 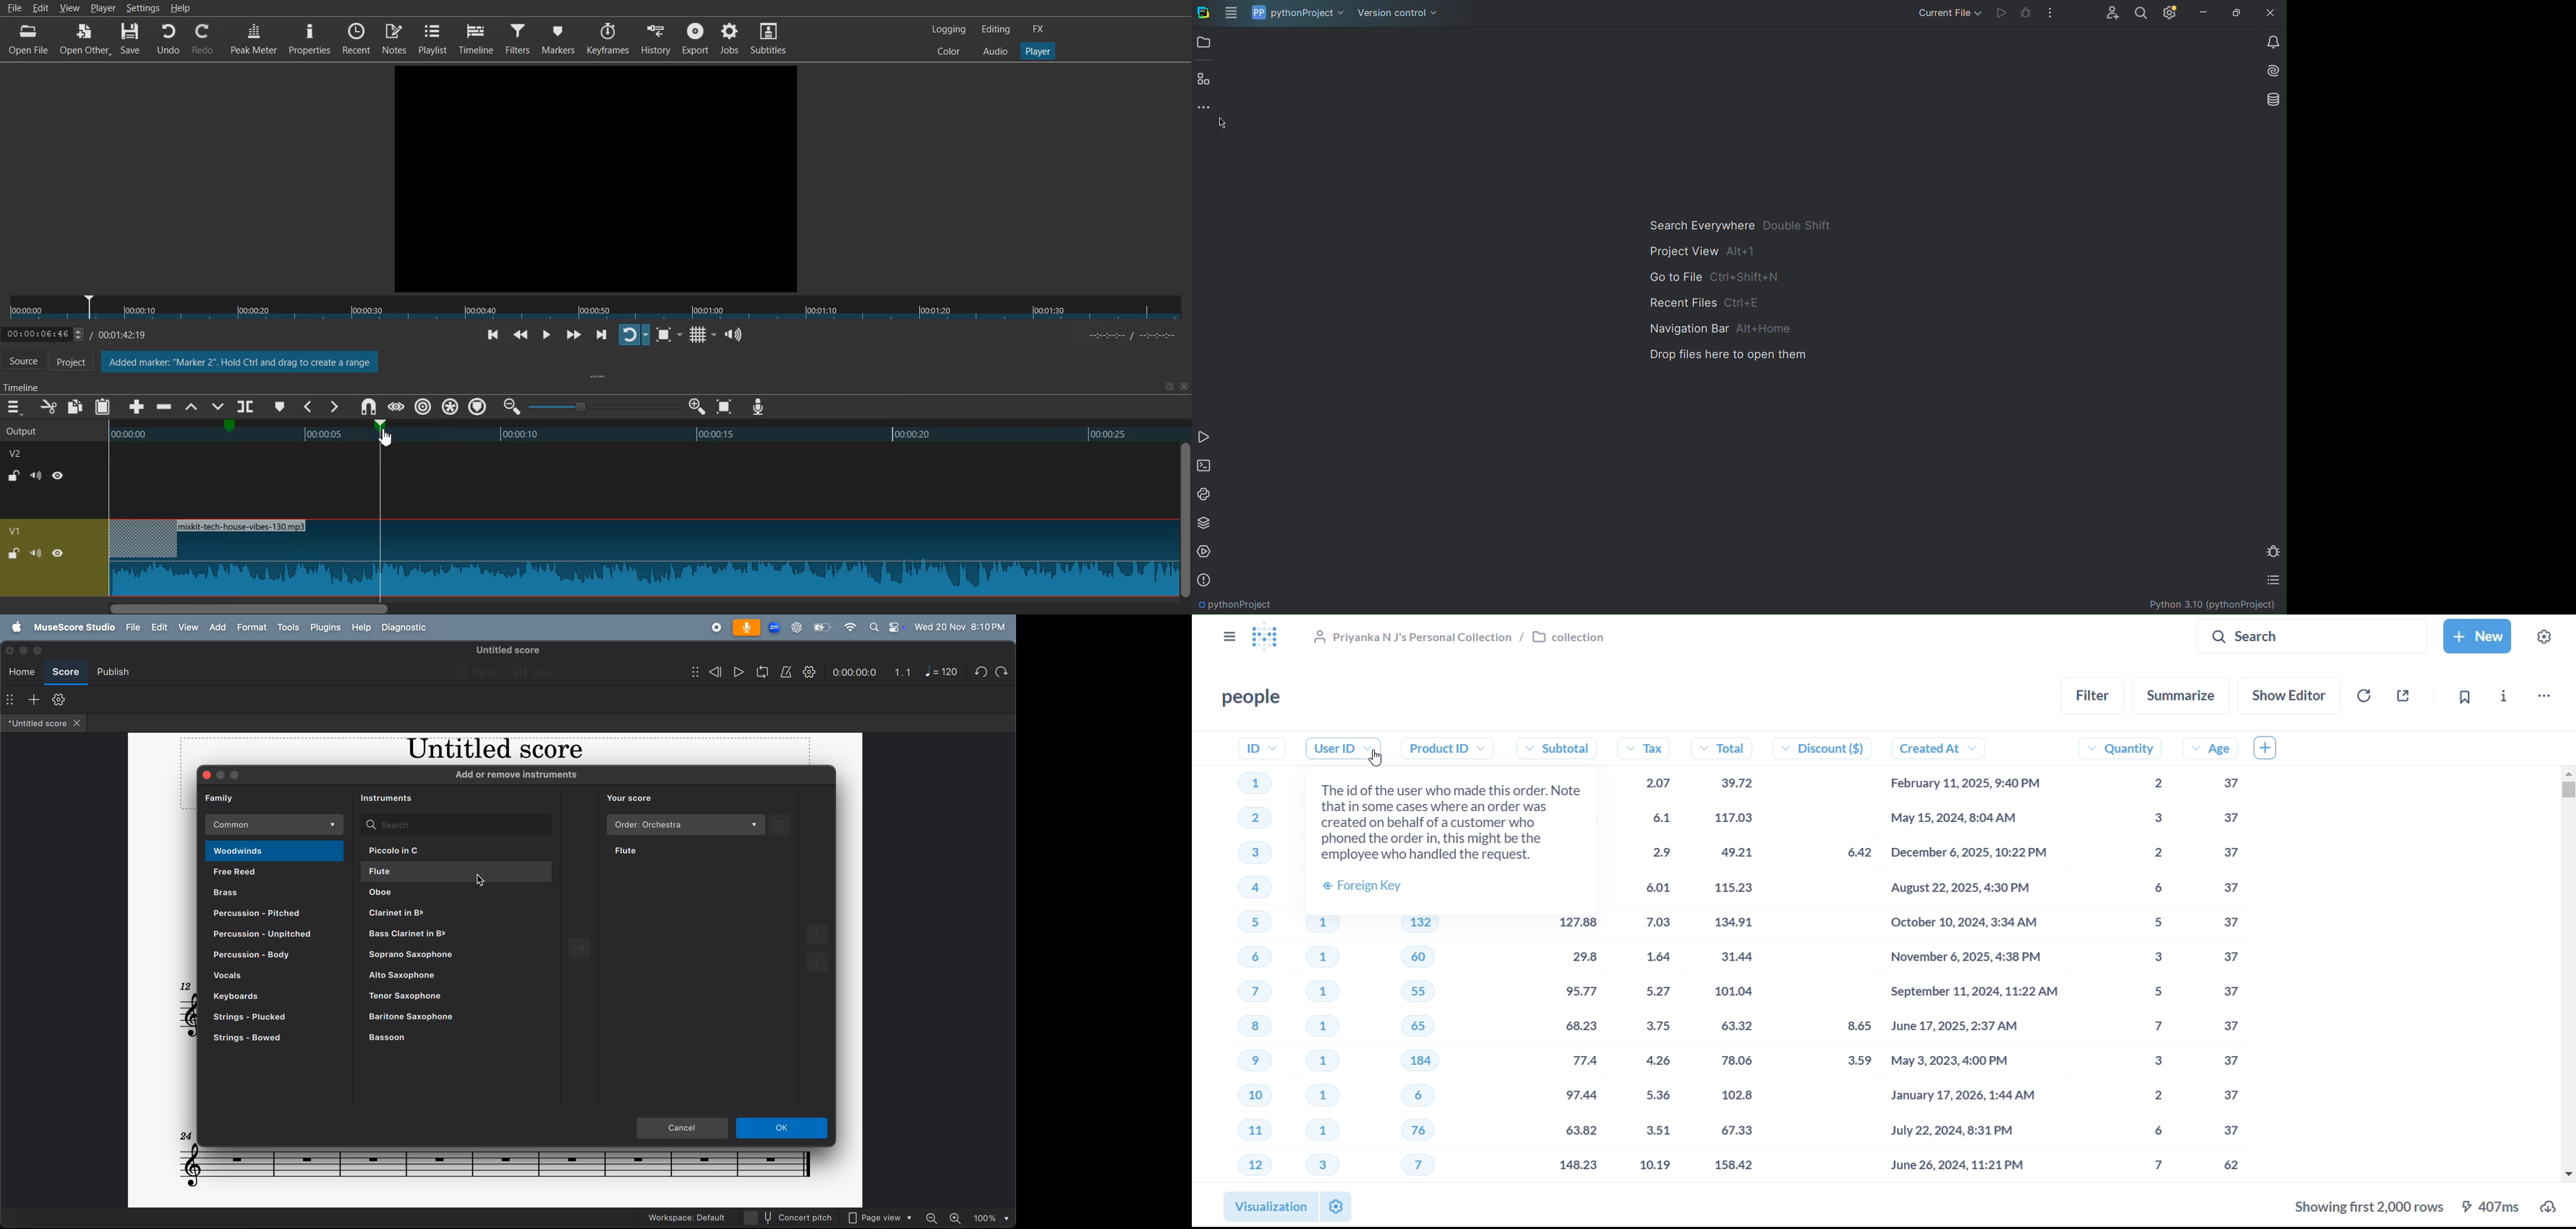 What do you see at coordinates (640, 433) in the screenshot?
I see `Timeline preview` at bounding box center [640, 433].